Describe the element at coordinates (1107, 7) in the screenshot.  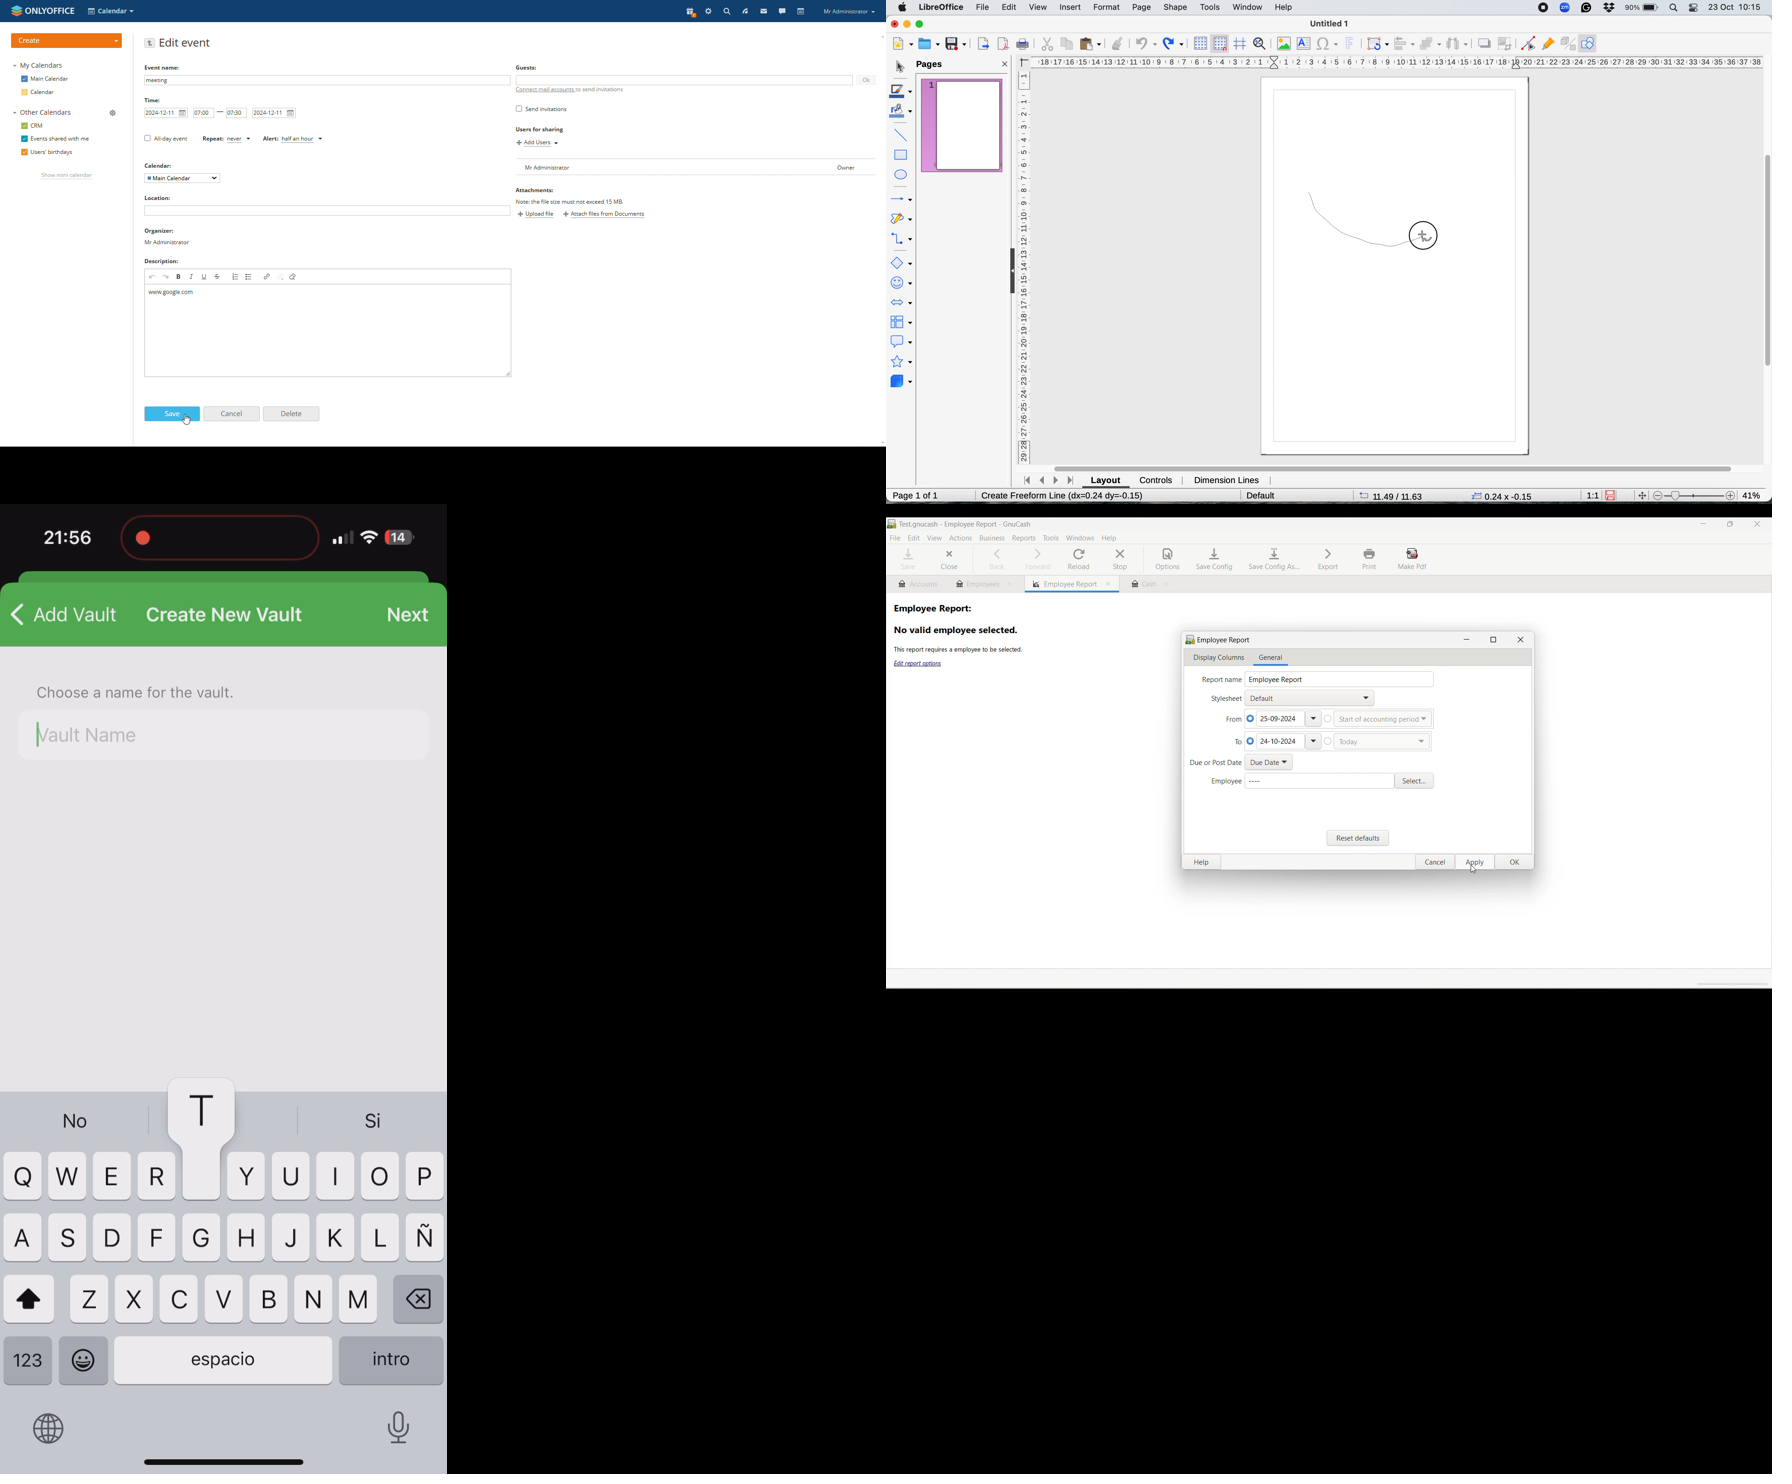
I see `format` at that location.